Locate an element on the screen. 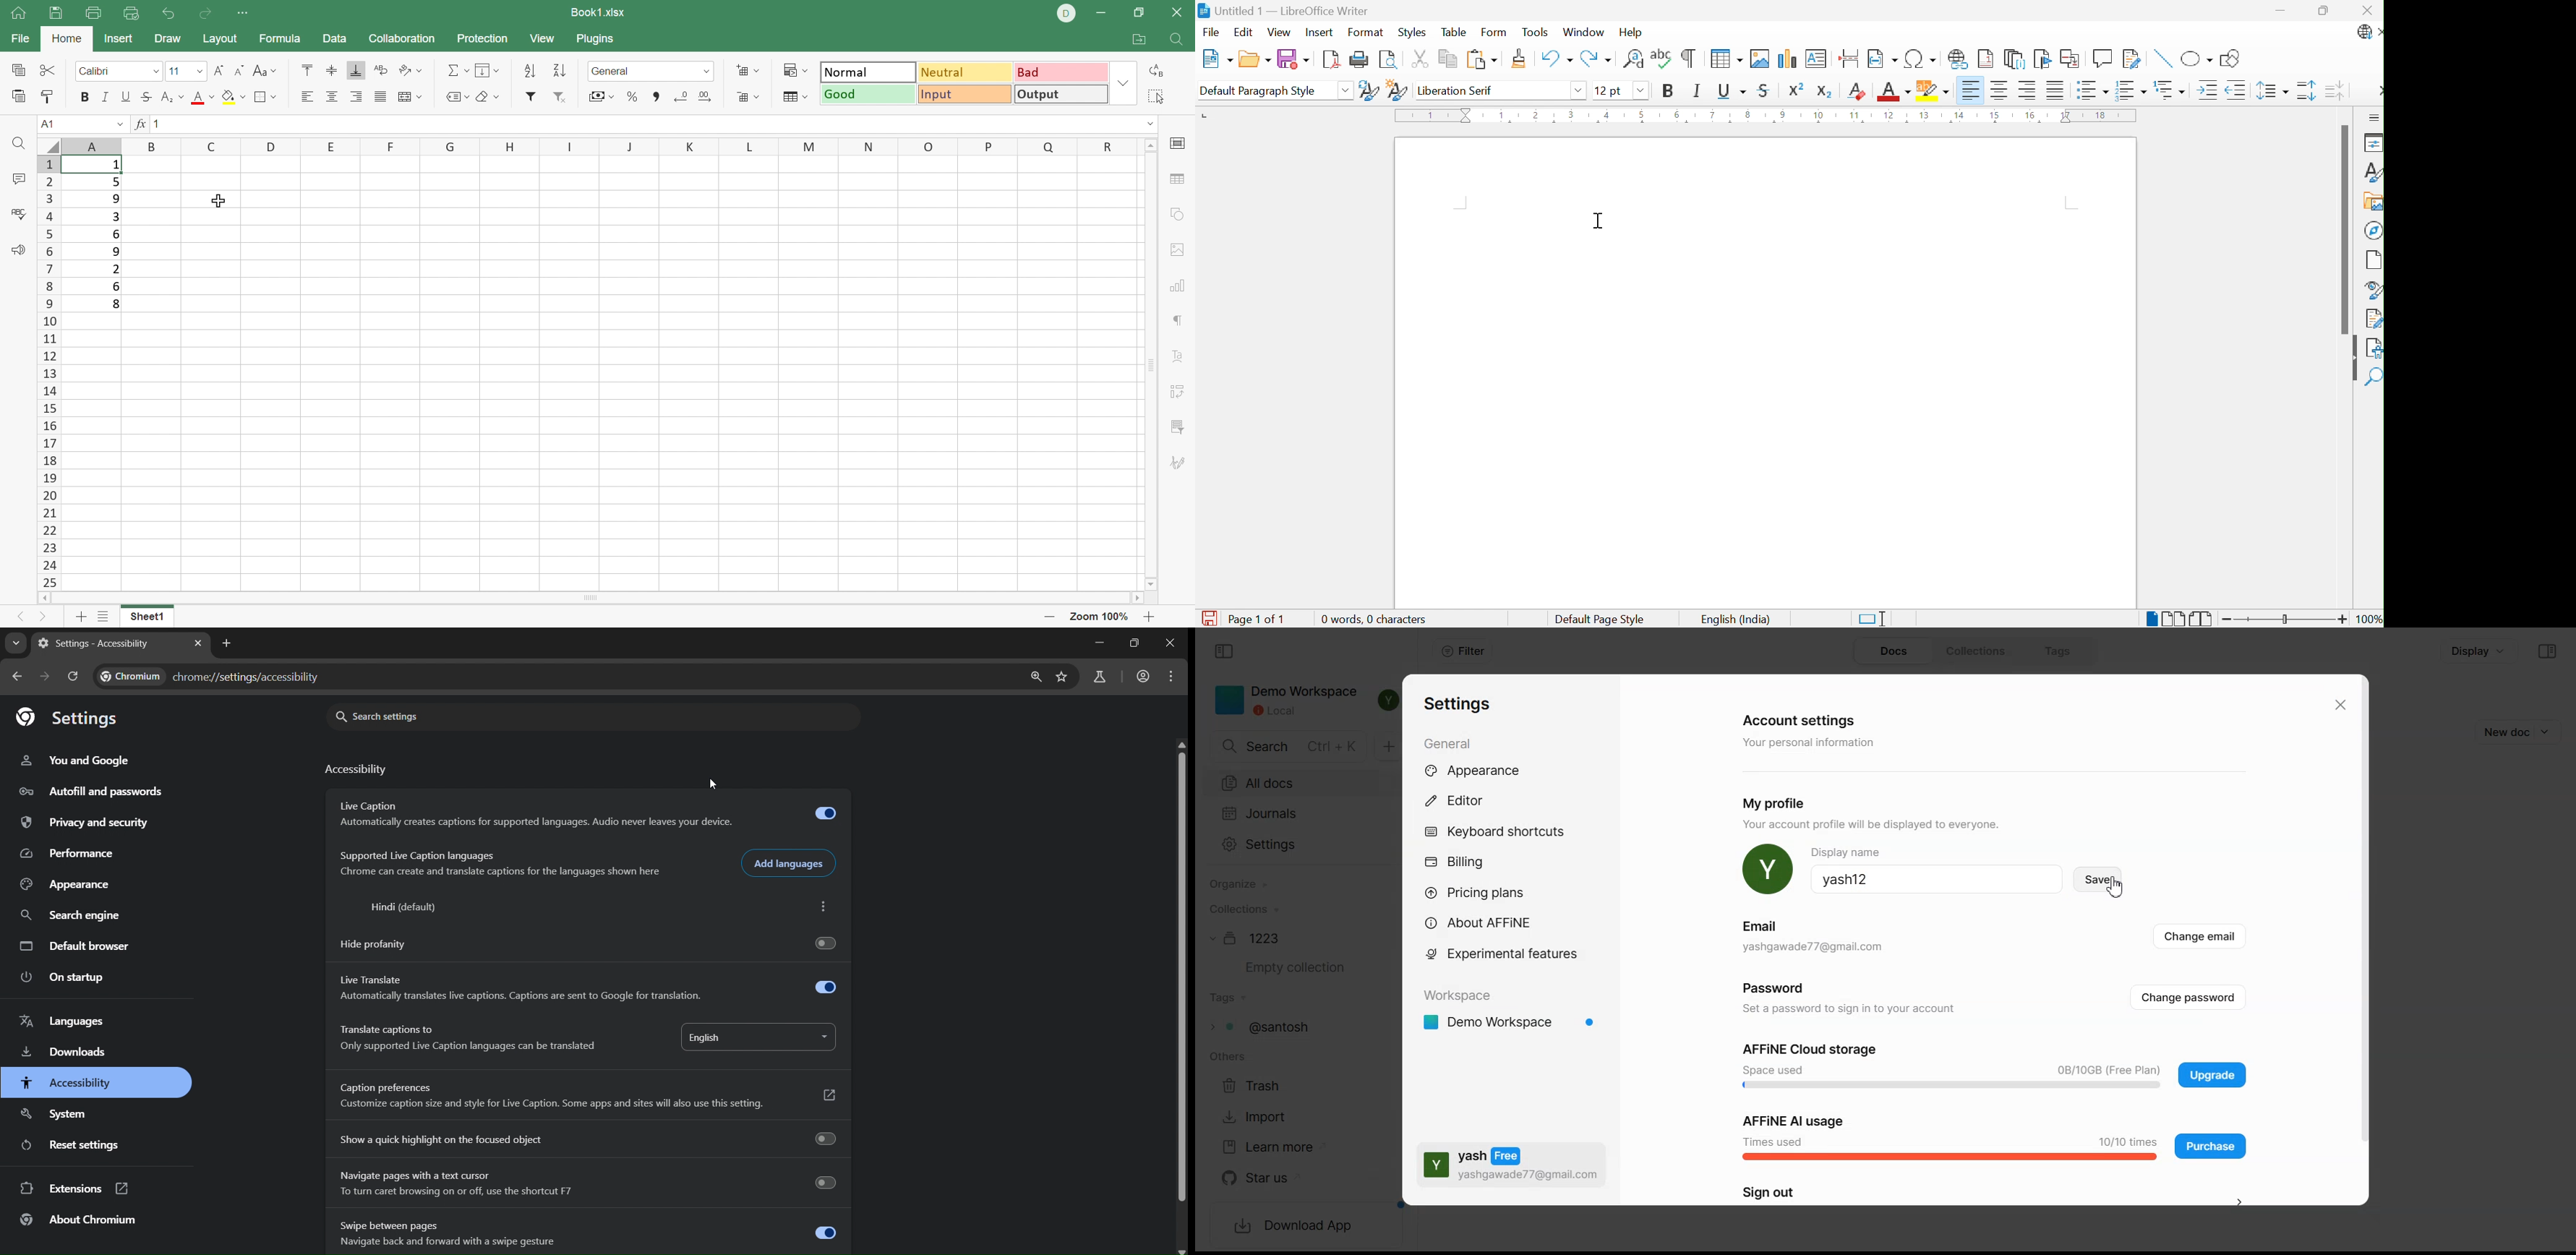 This screenshot has width=2576, height=1260. Orientation is located at coordinates (412, 68).